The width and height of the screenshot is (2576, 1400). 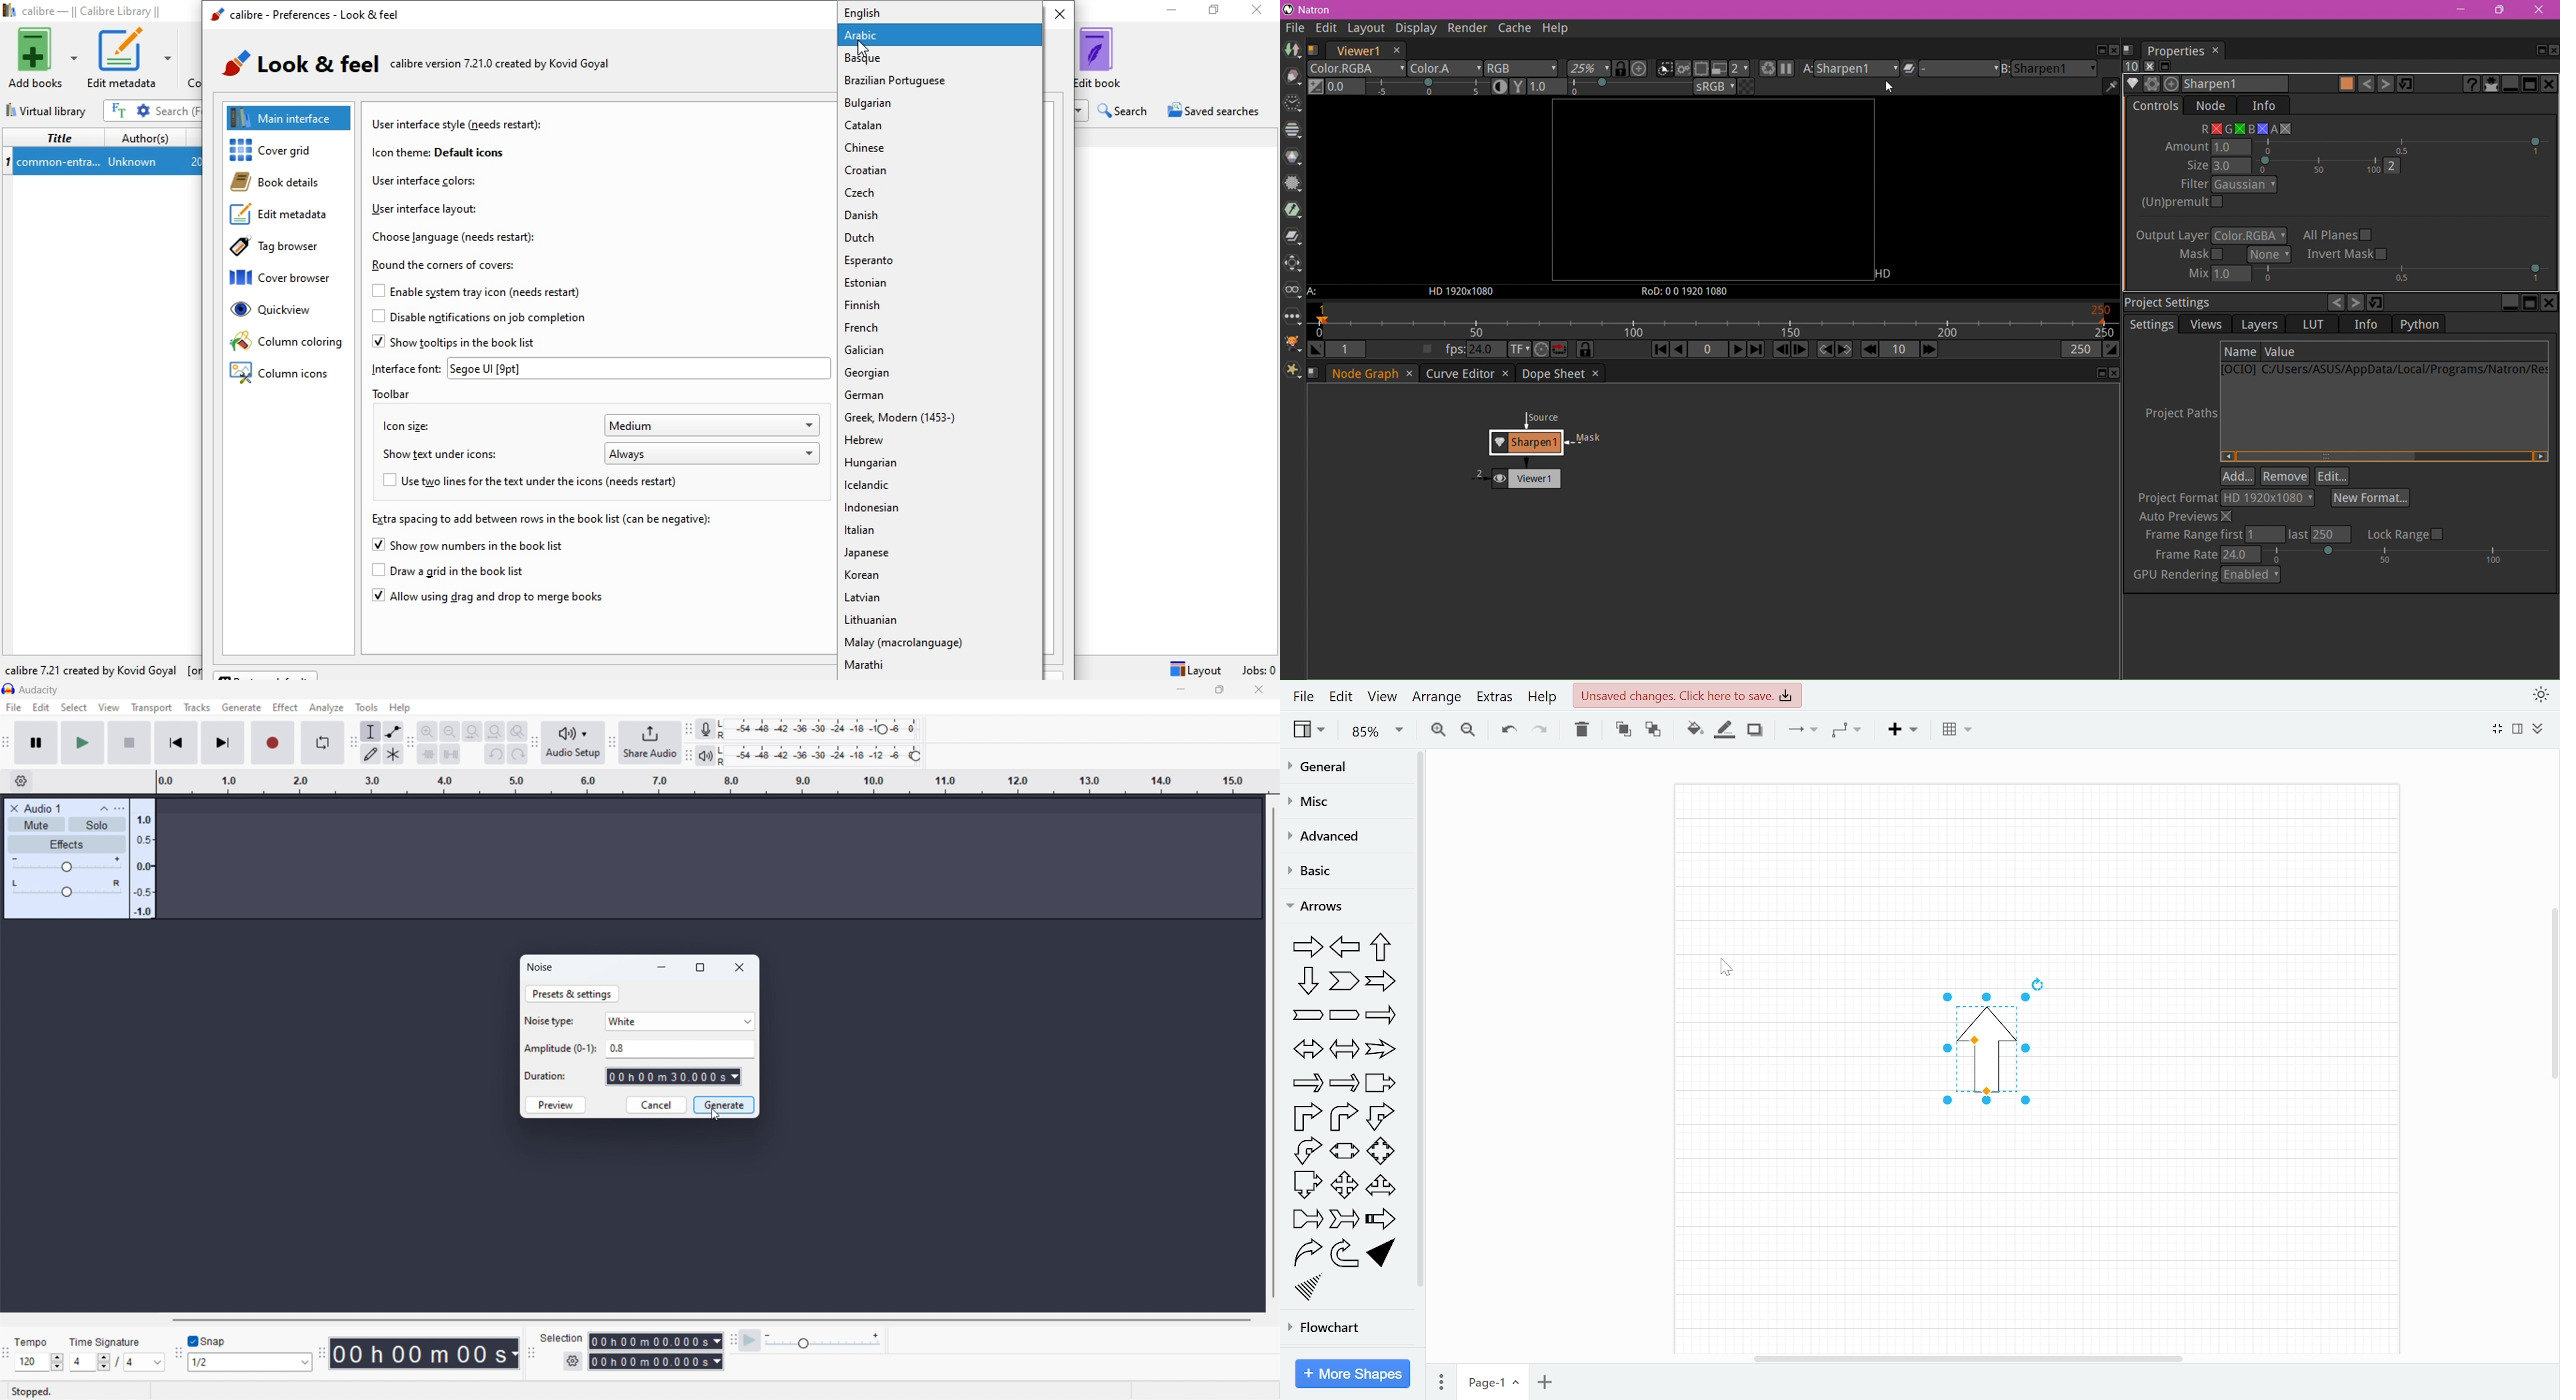 I want to click on Collapse, so click(x=2538, y=729).